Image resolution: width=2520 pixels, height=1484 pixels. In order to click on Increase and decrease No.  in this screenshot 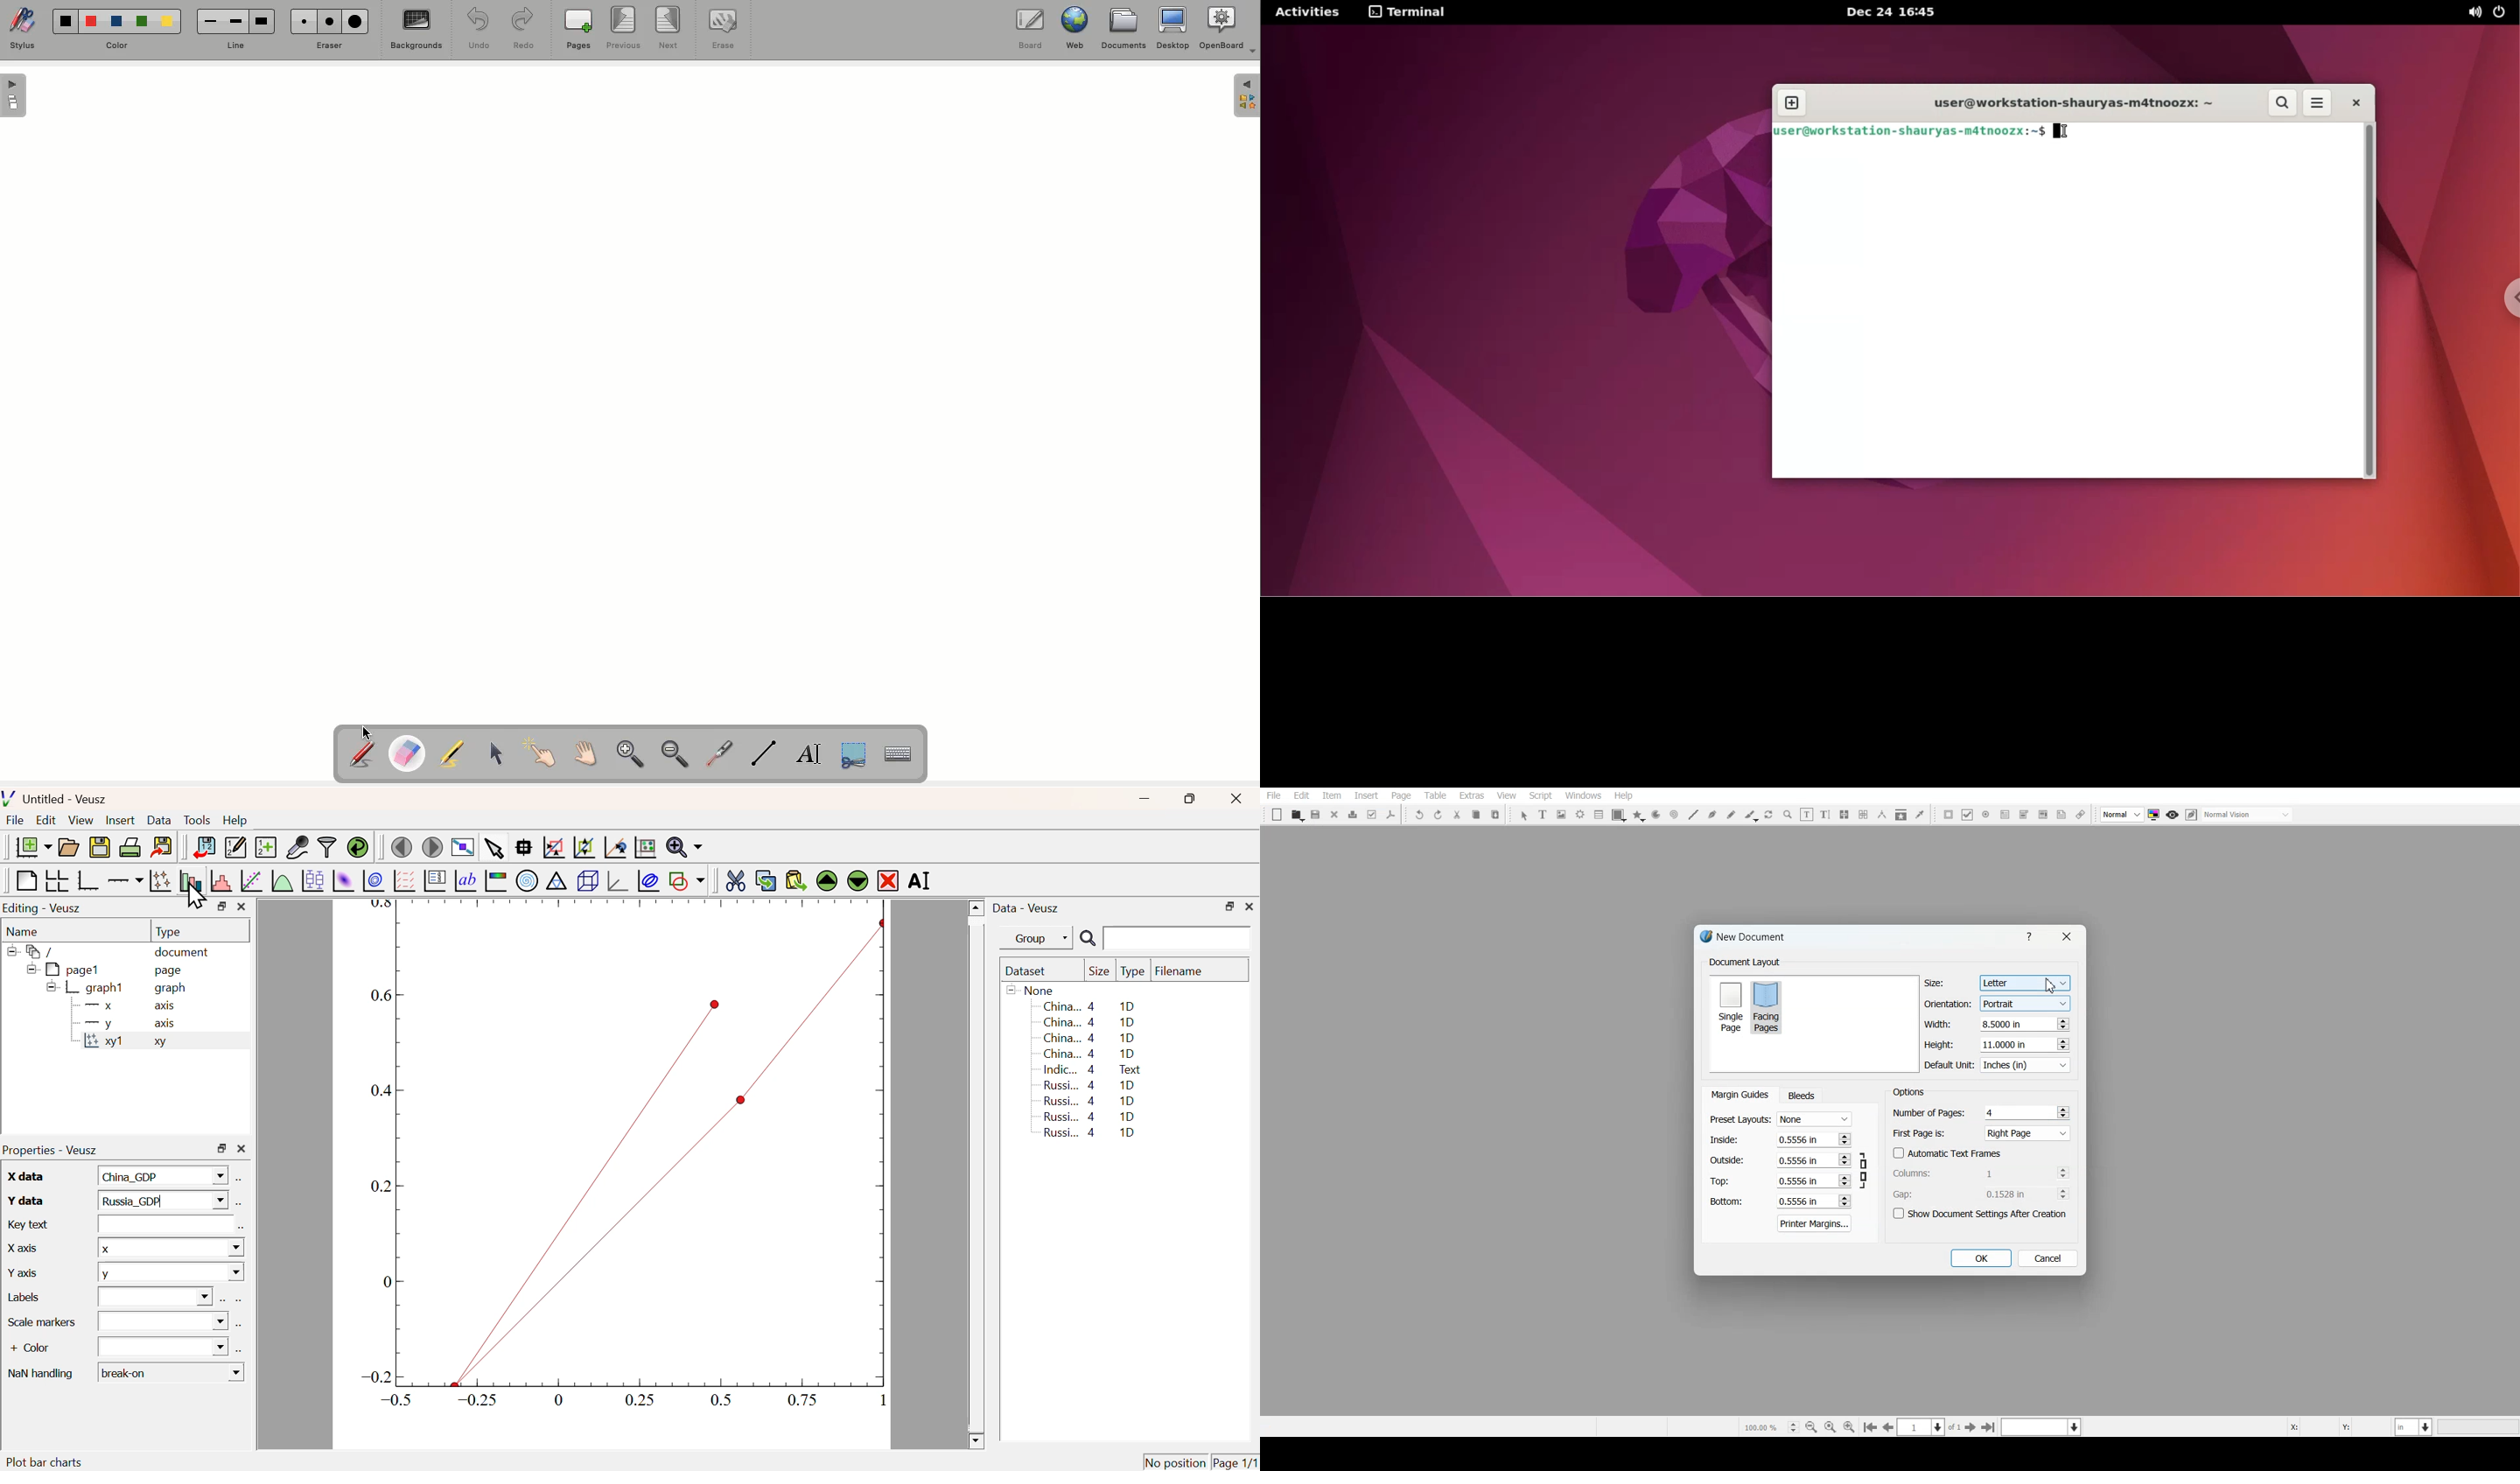, I will do `click(2063, 1194)`.